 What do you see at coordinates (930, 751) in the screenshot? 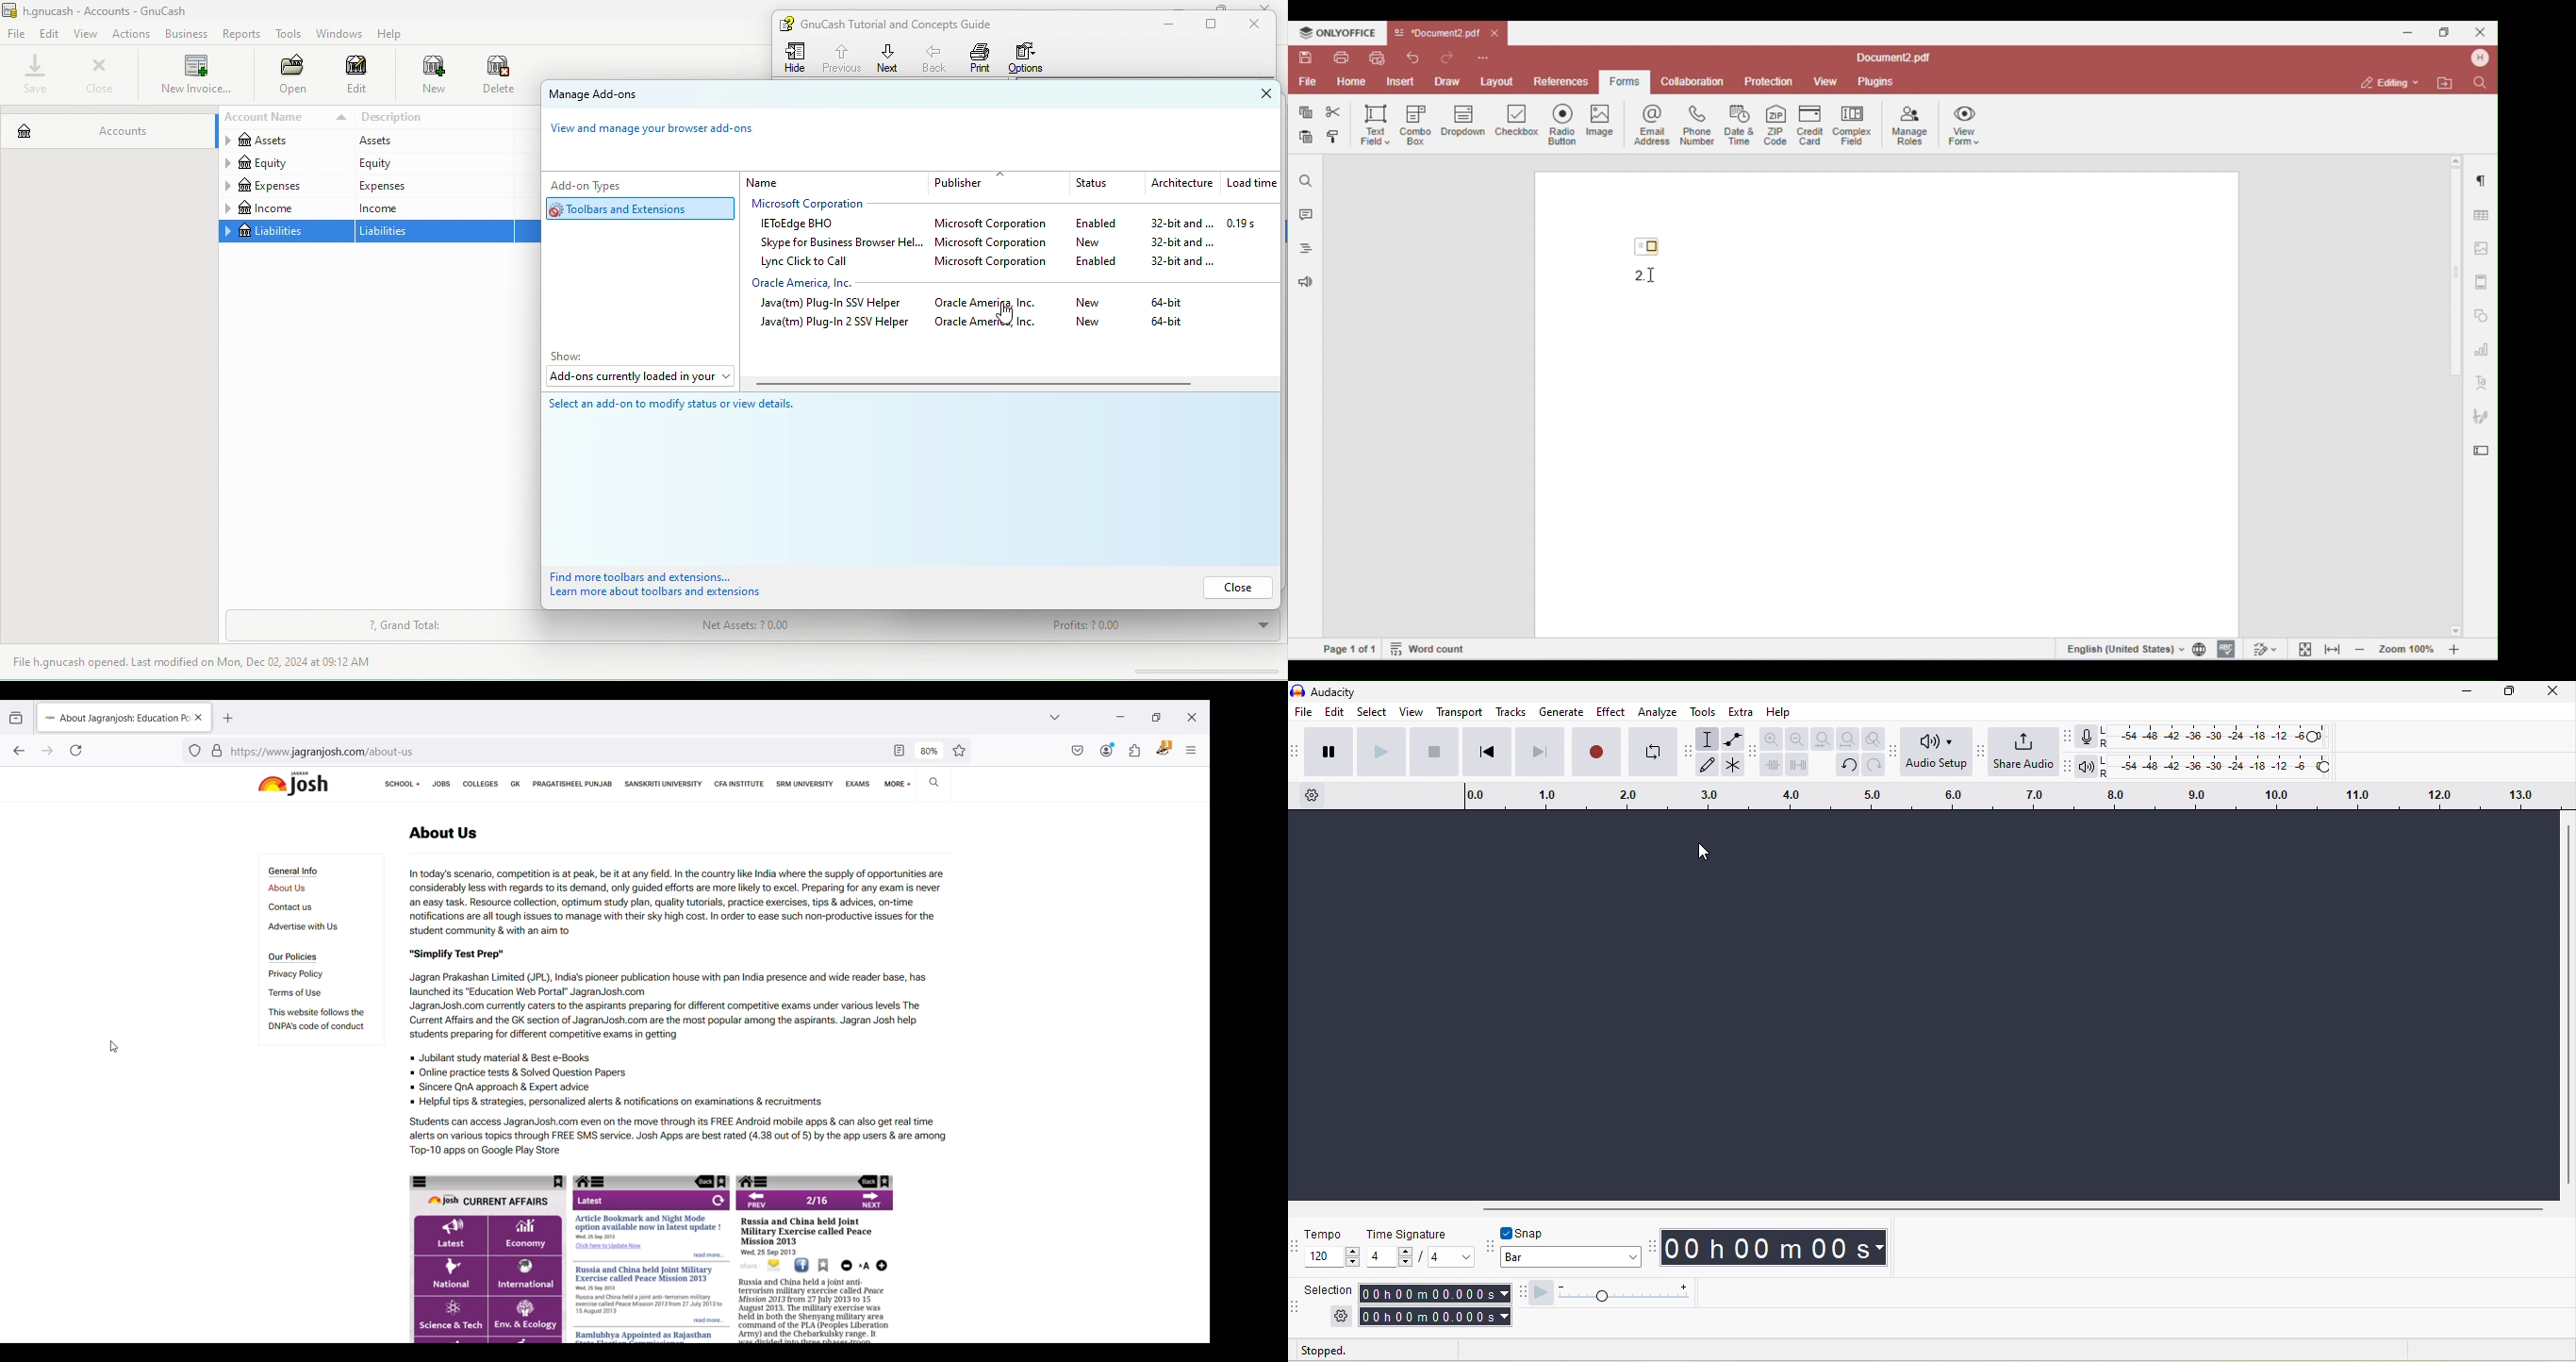
I see `80%` at bounding box center [930, 751].